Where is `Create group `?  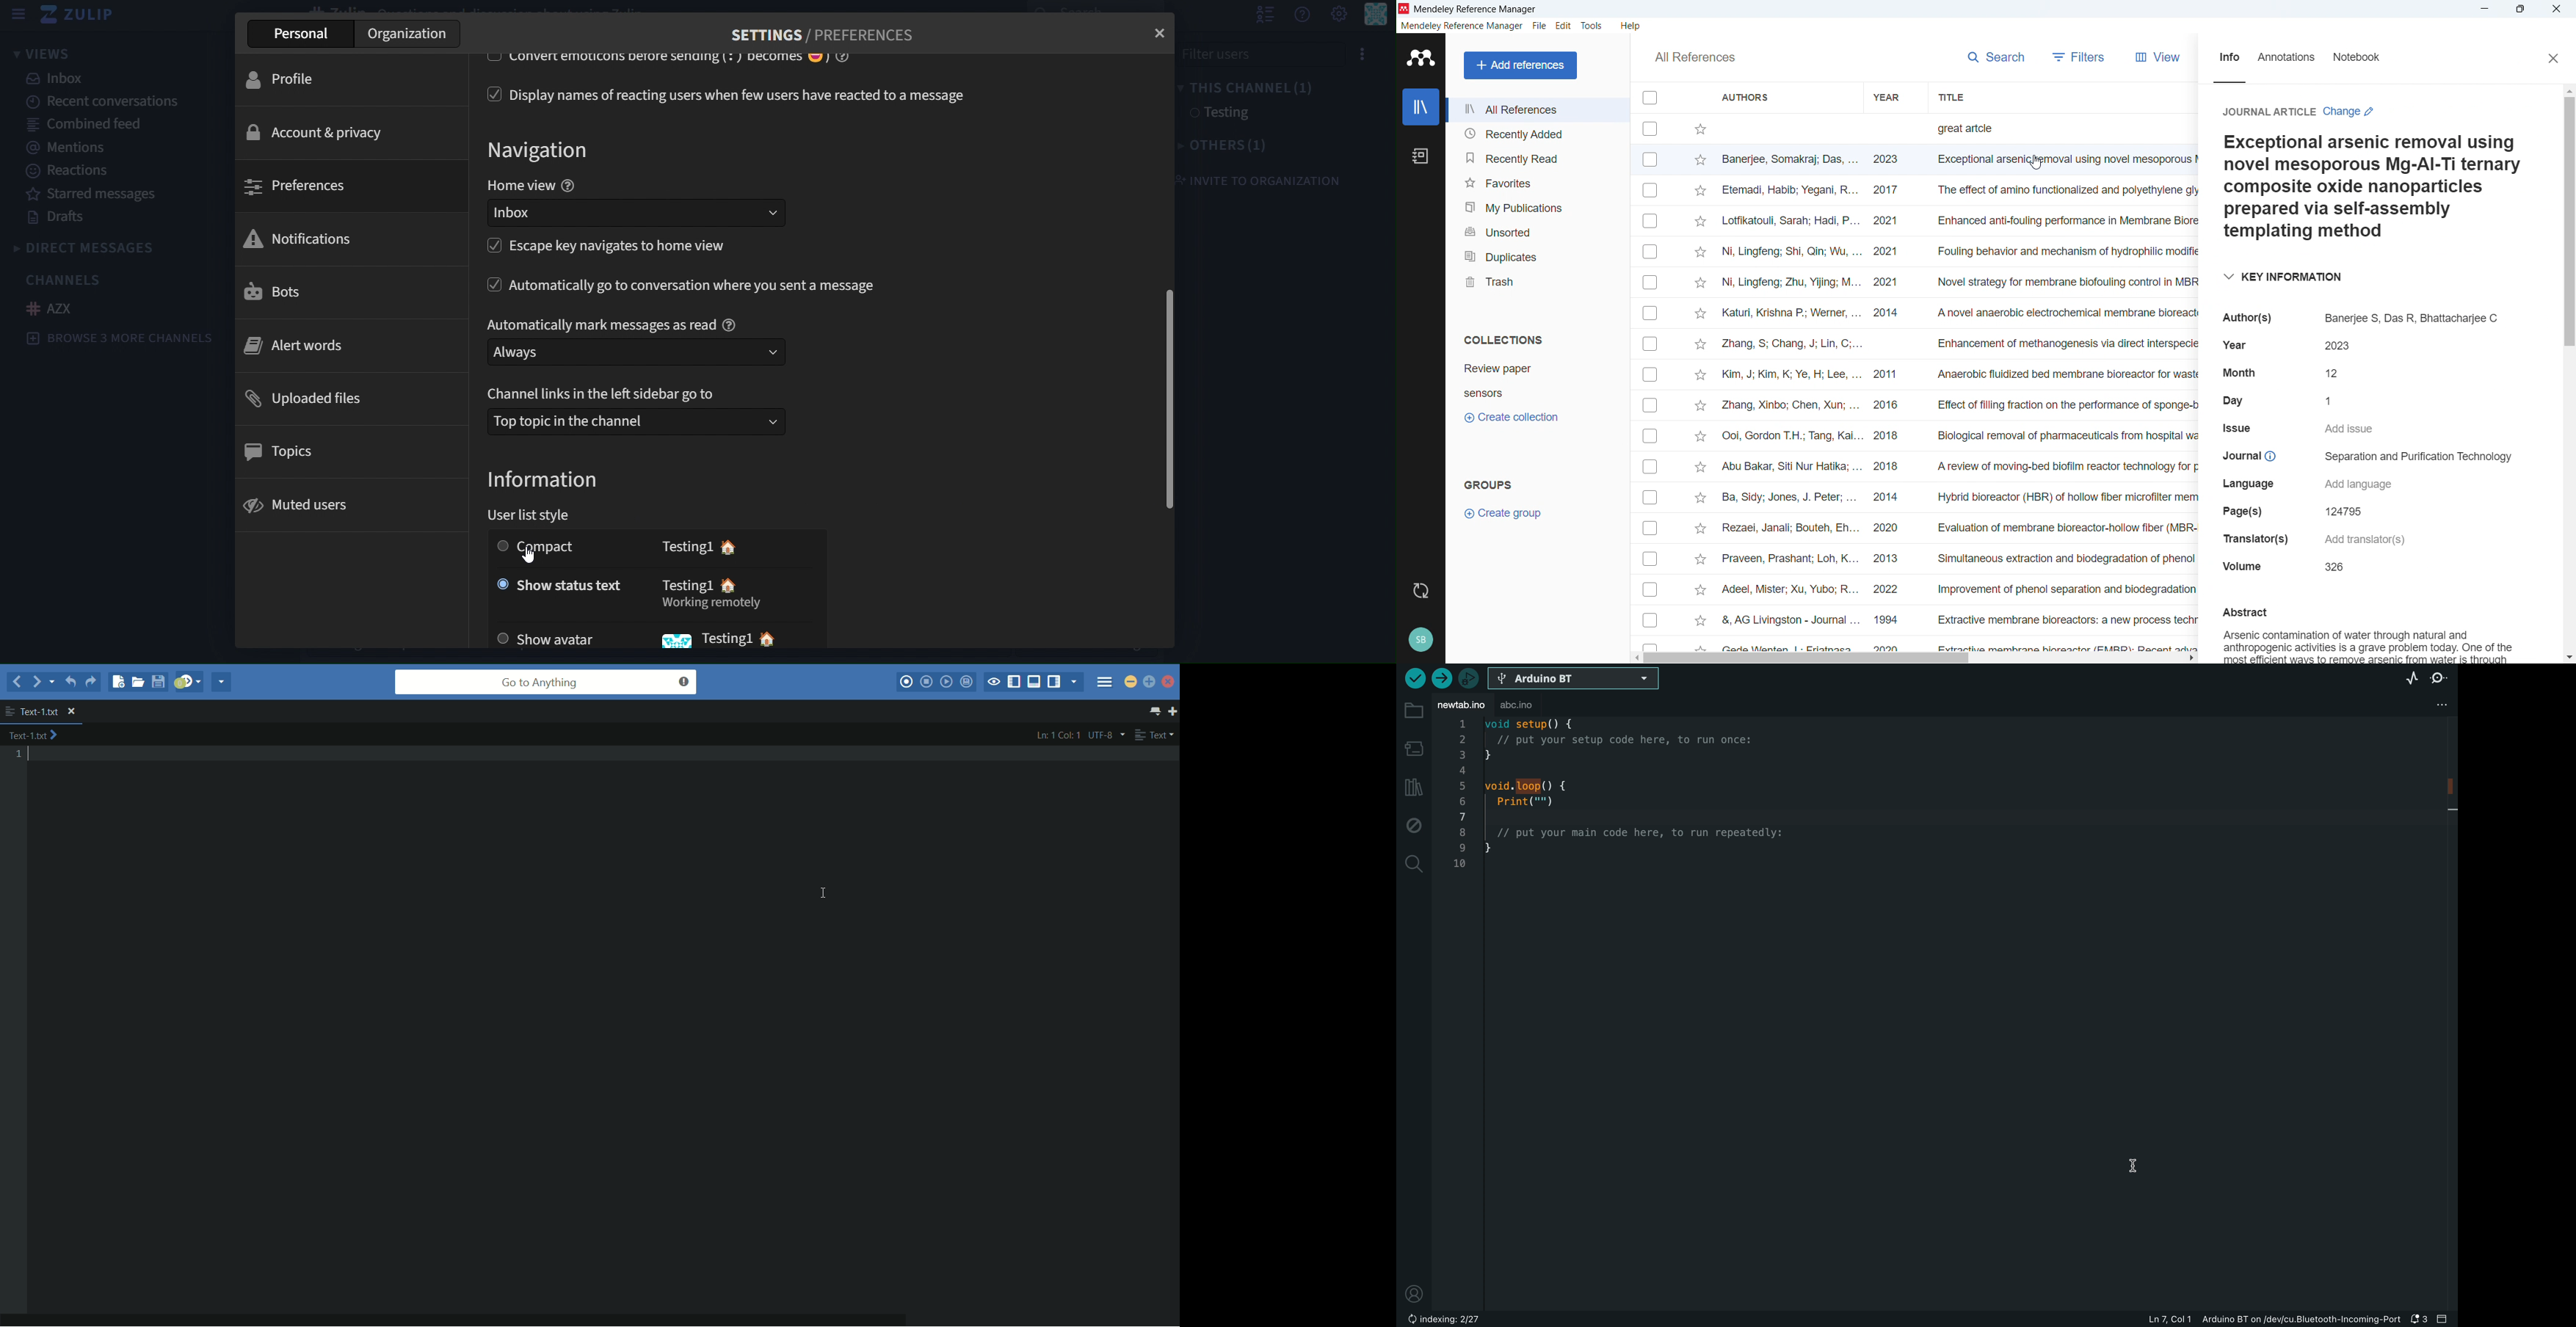 Create group  is located at coordinates (1504, 513).